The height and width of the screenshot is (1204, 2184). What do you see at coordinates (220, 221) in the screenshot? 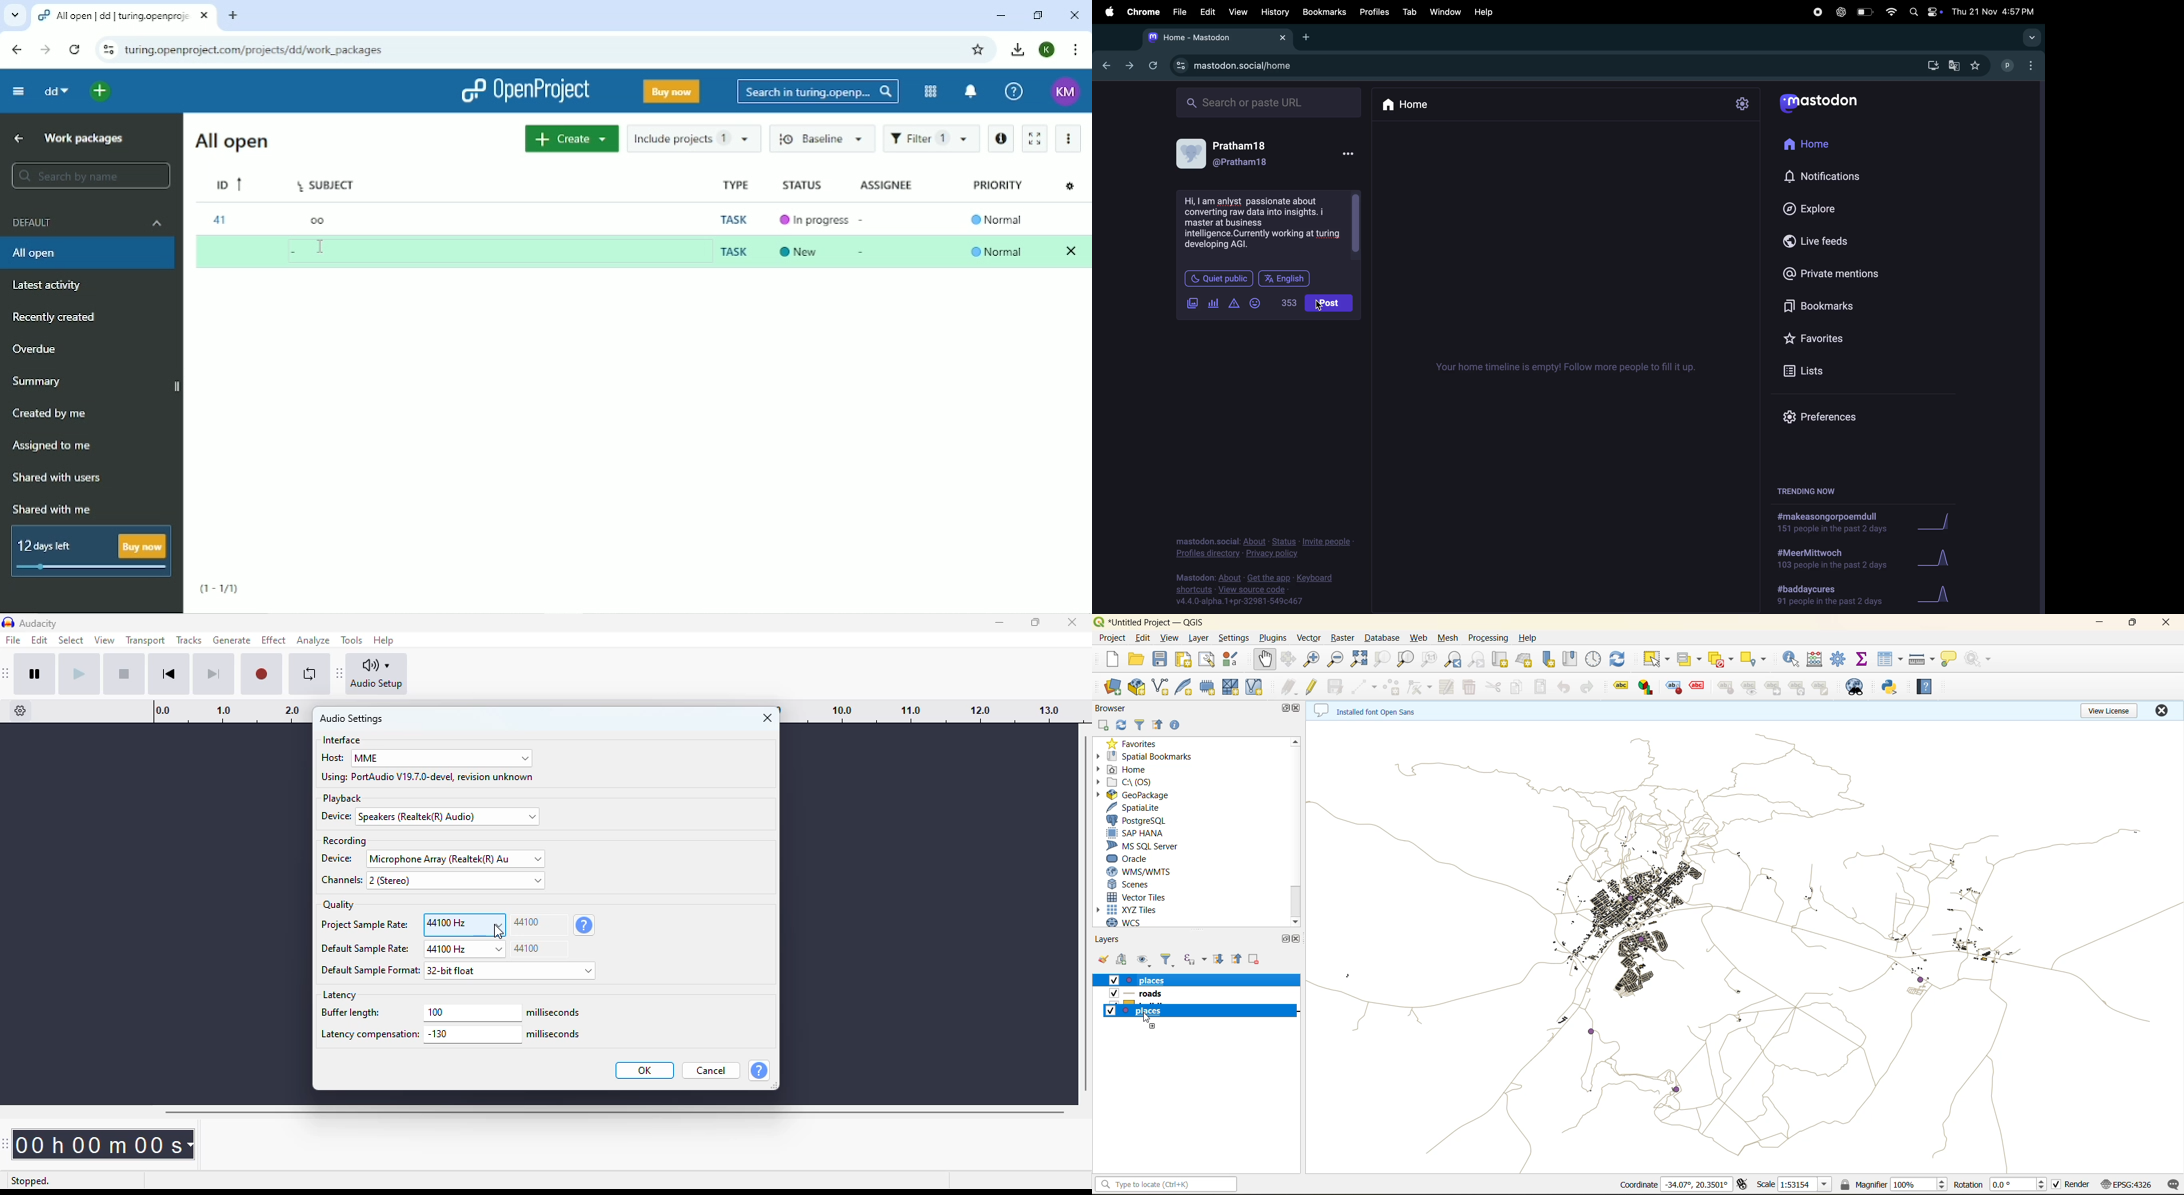
I see `41` at bounding box center [220, 221].